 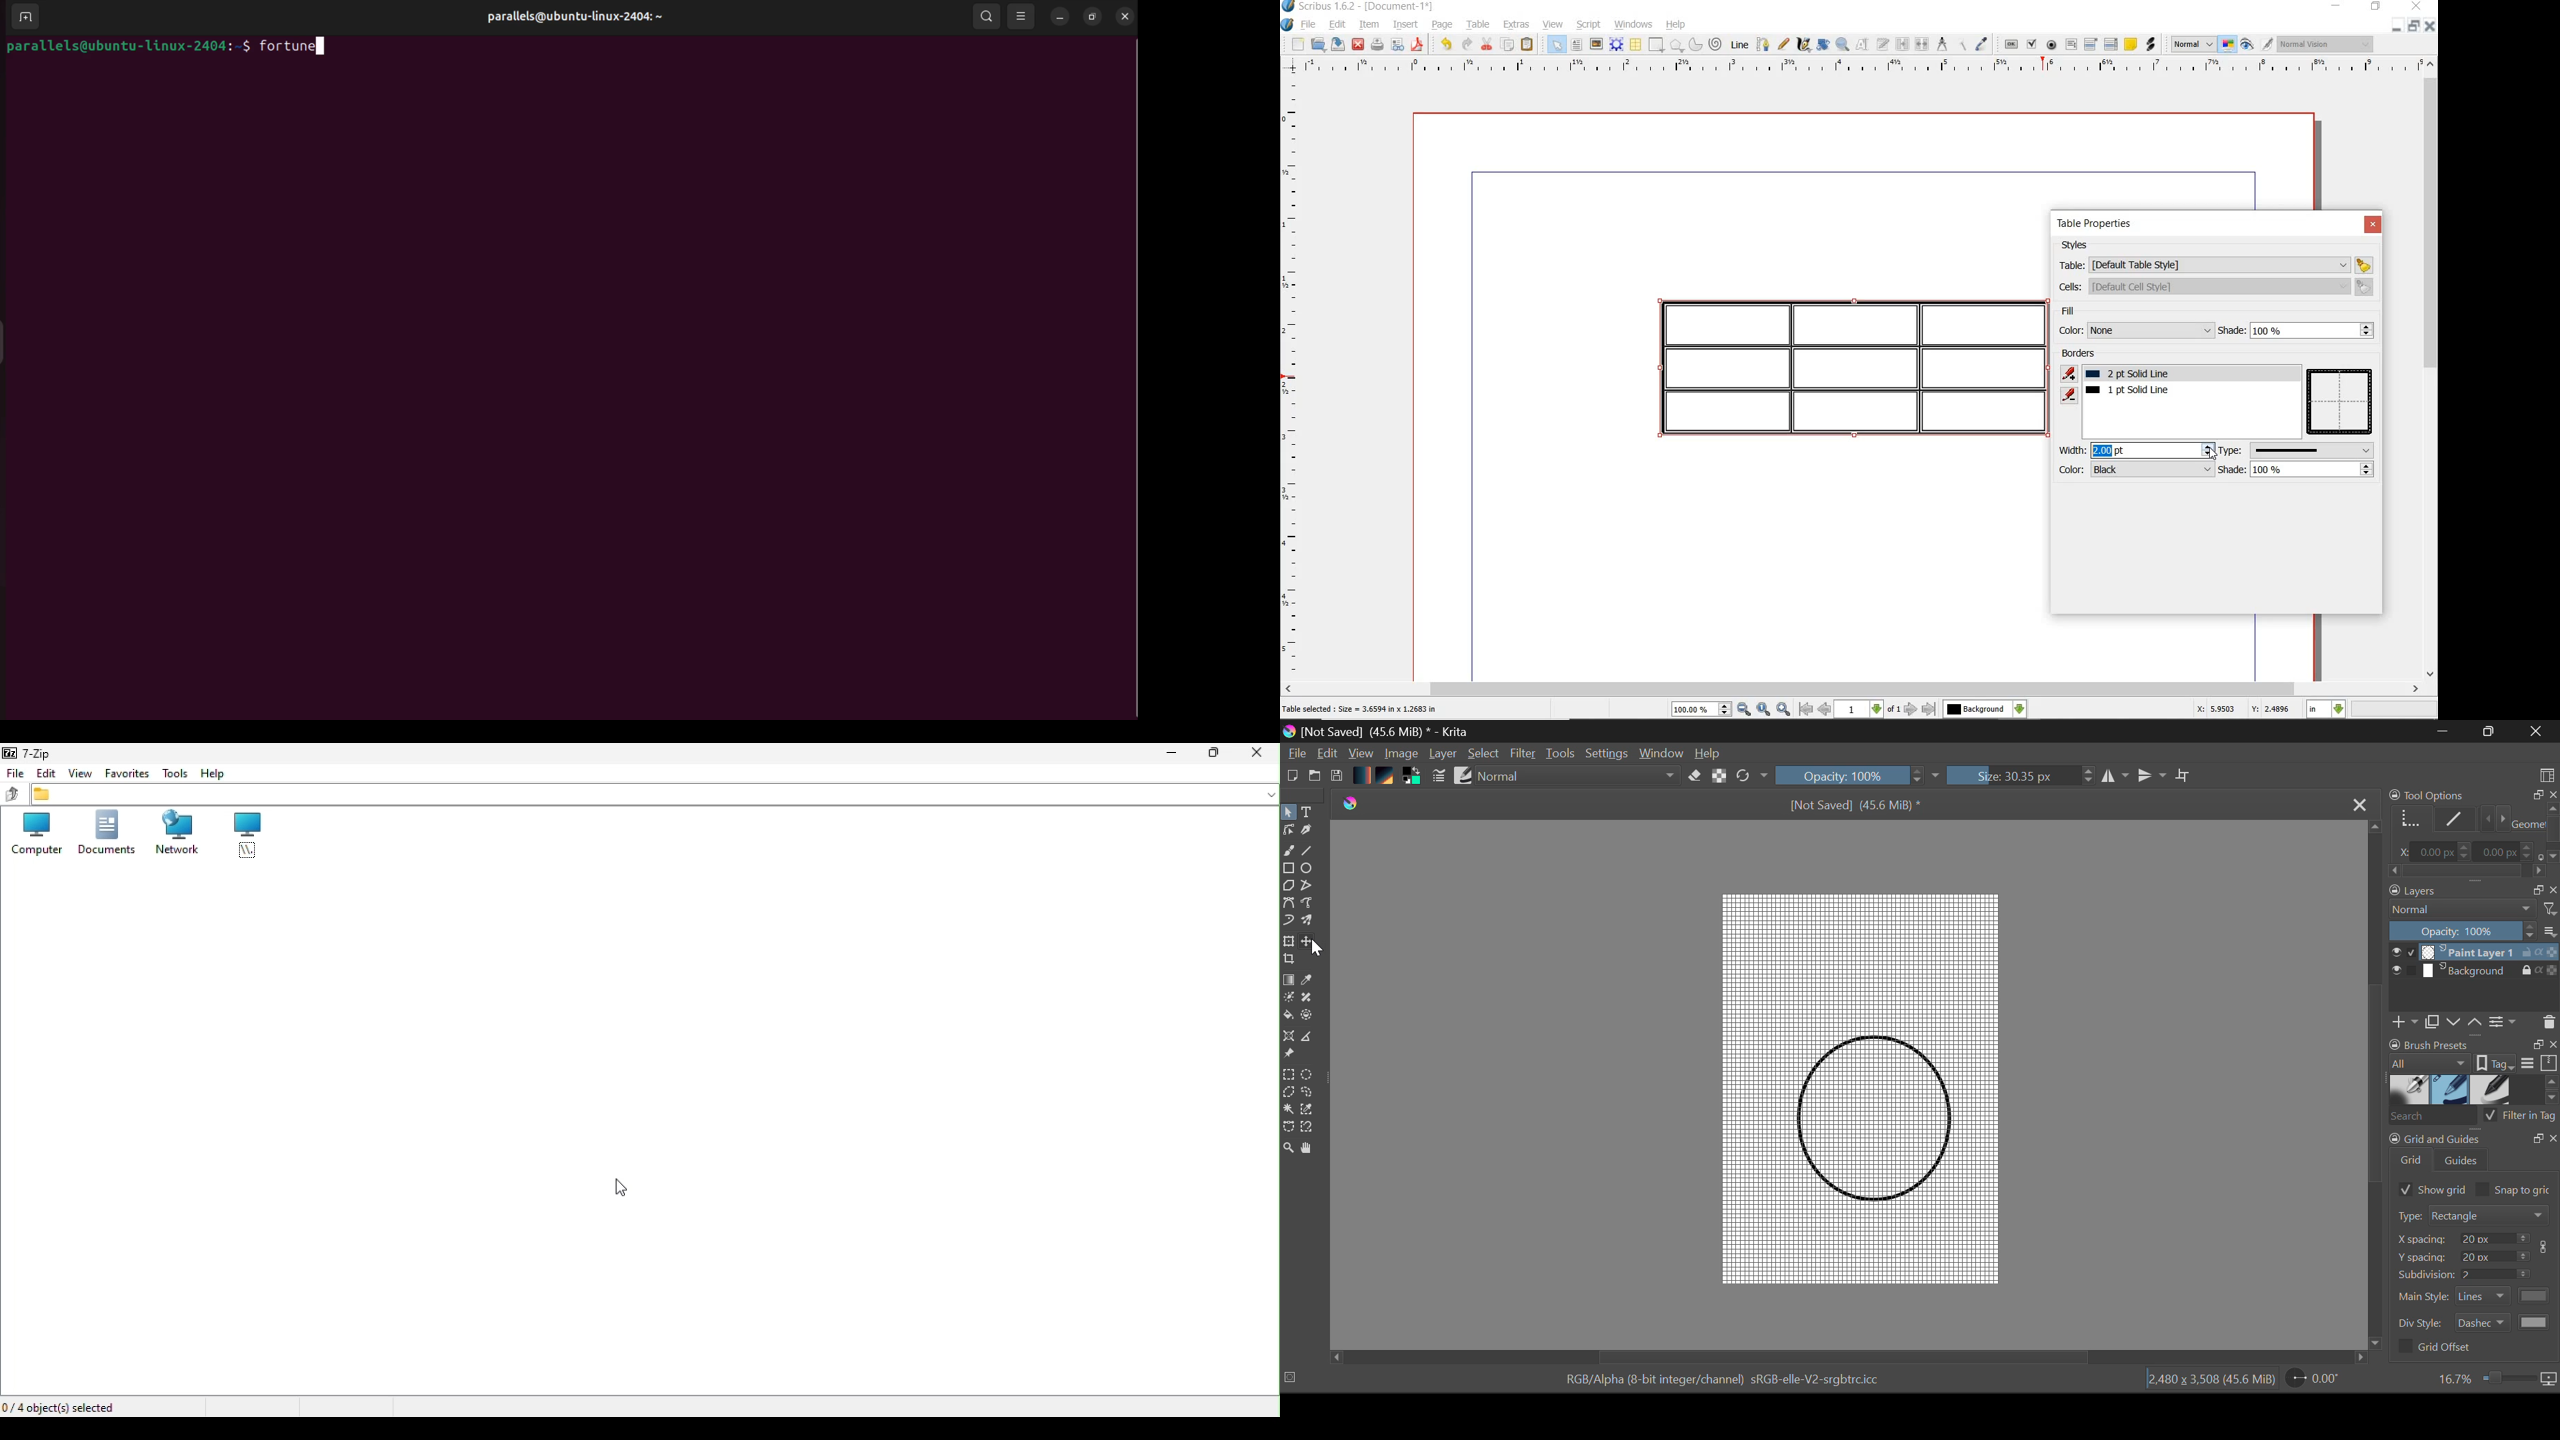 I want to click on Minimize, so click(x=1173, y=754).